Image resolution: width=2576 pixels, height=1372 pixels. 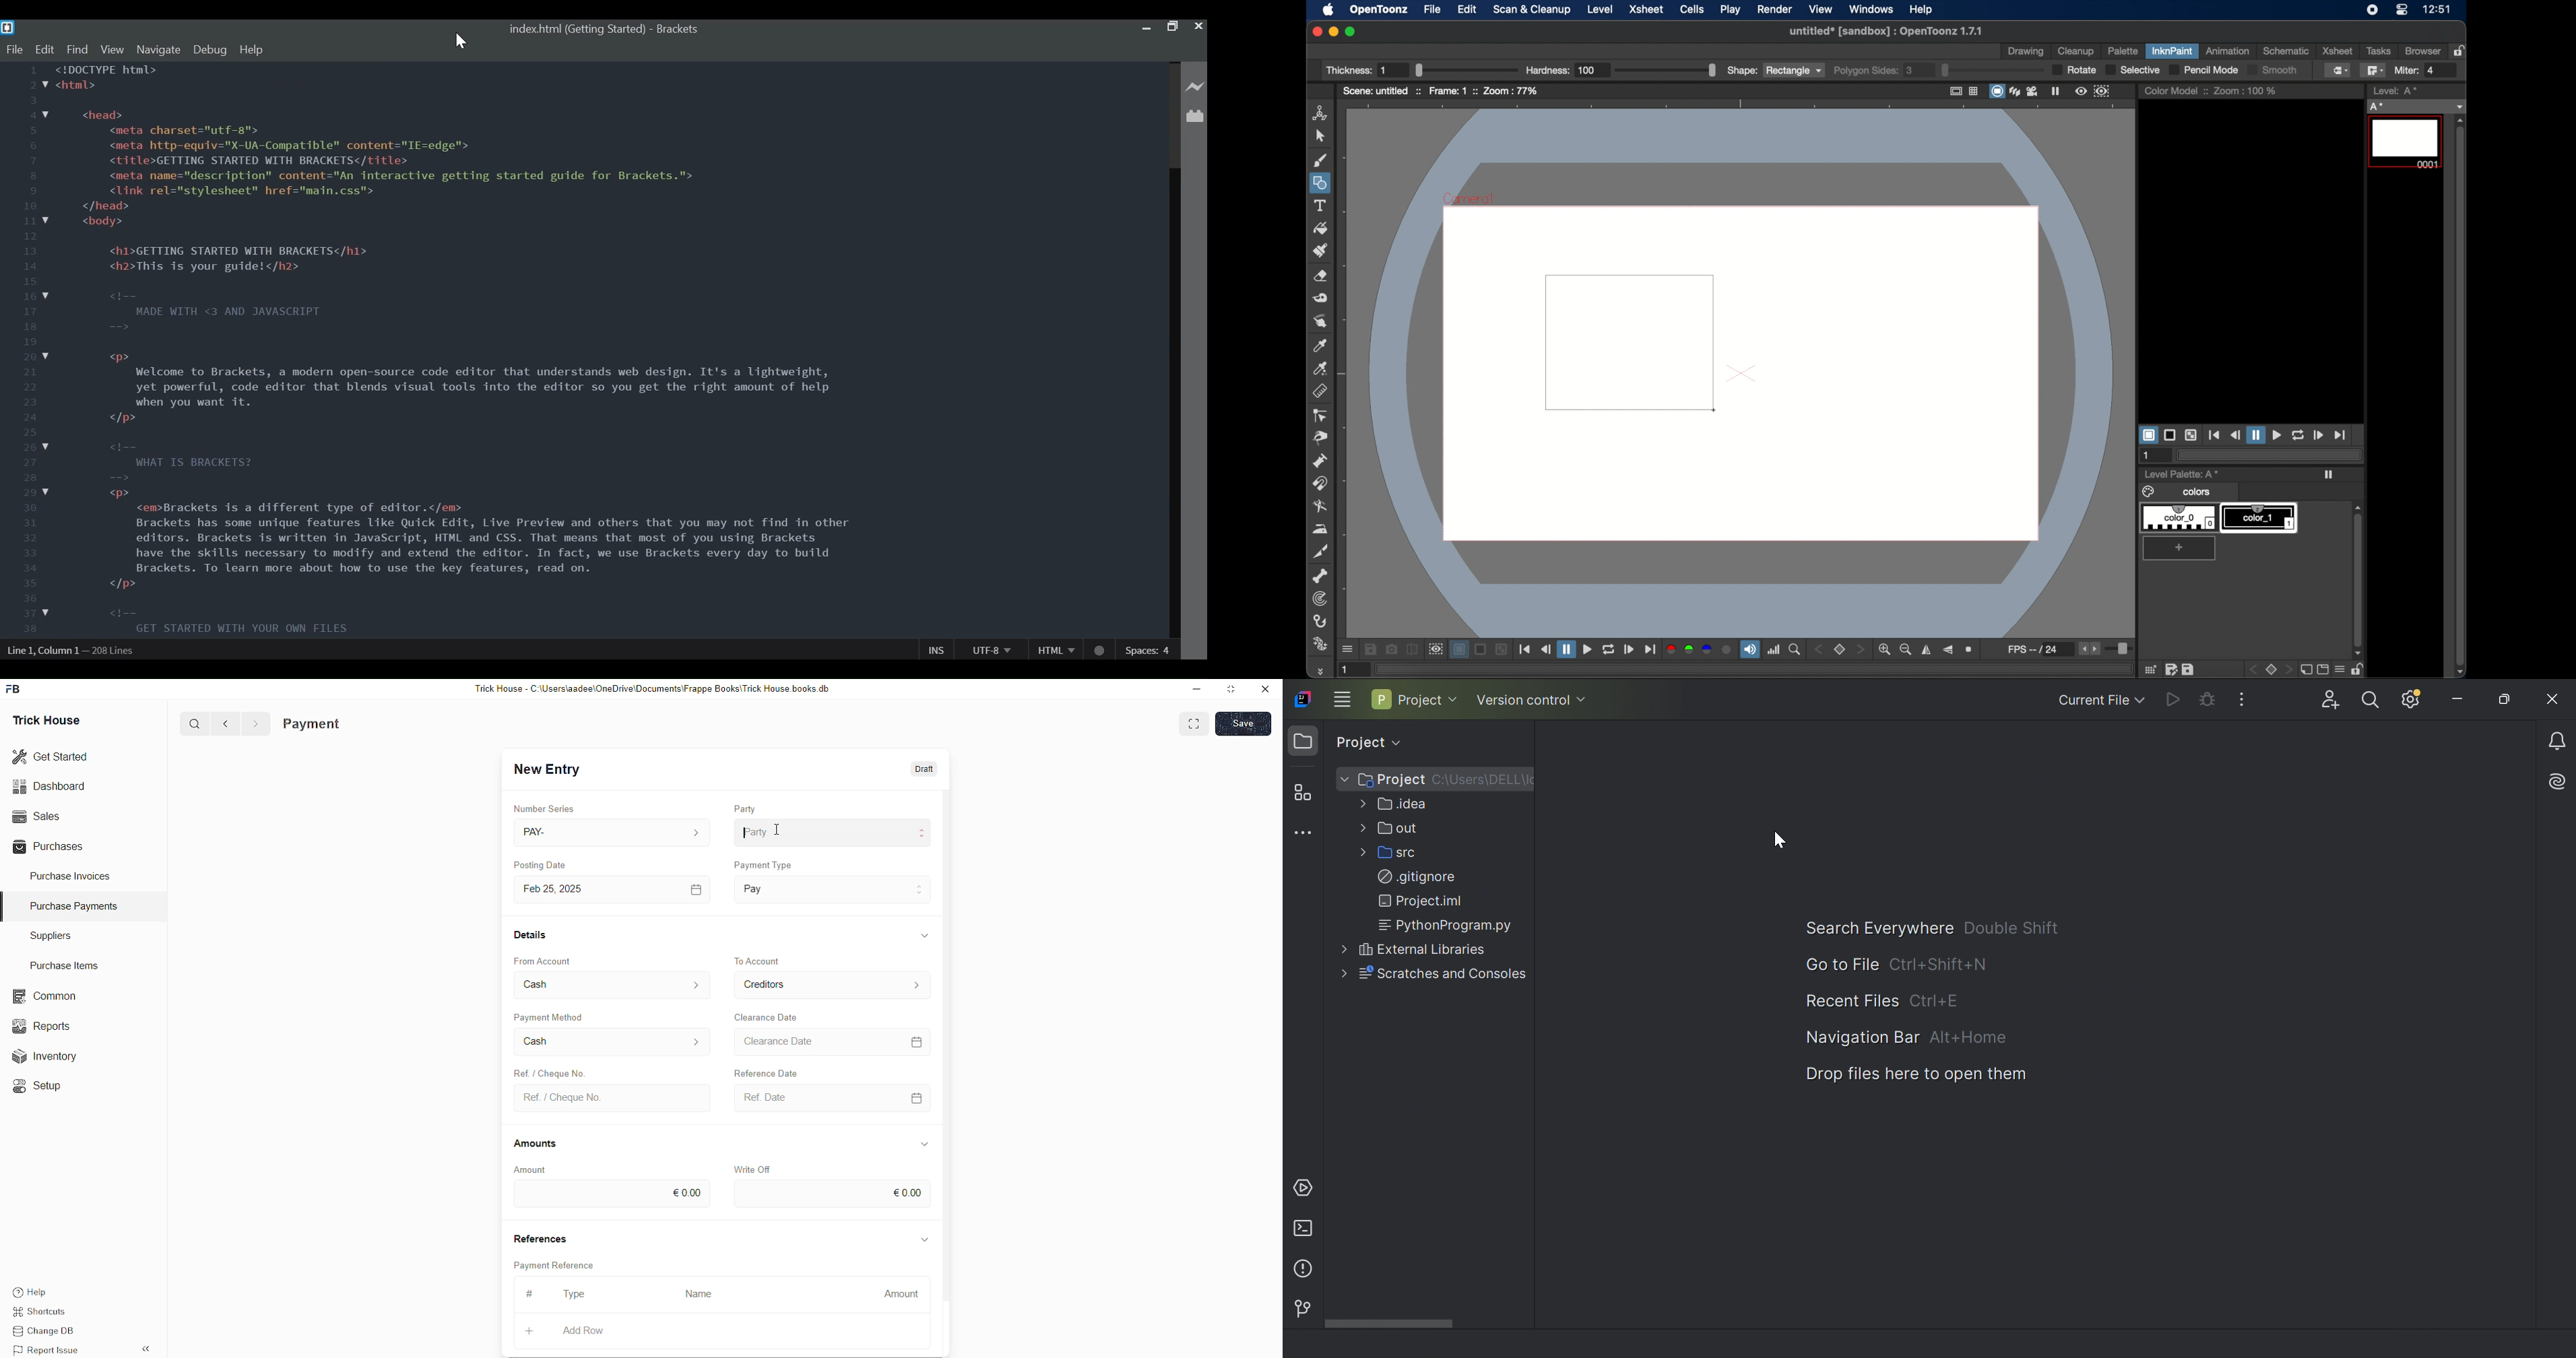 I want to click on Shortcuts, so click(x=47, y=1313).